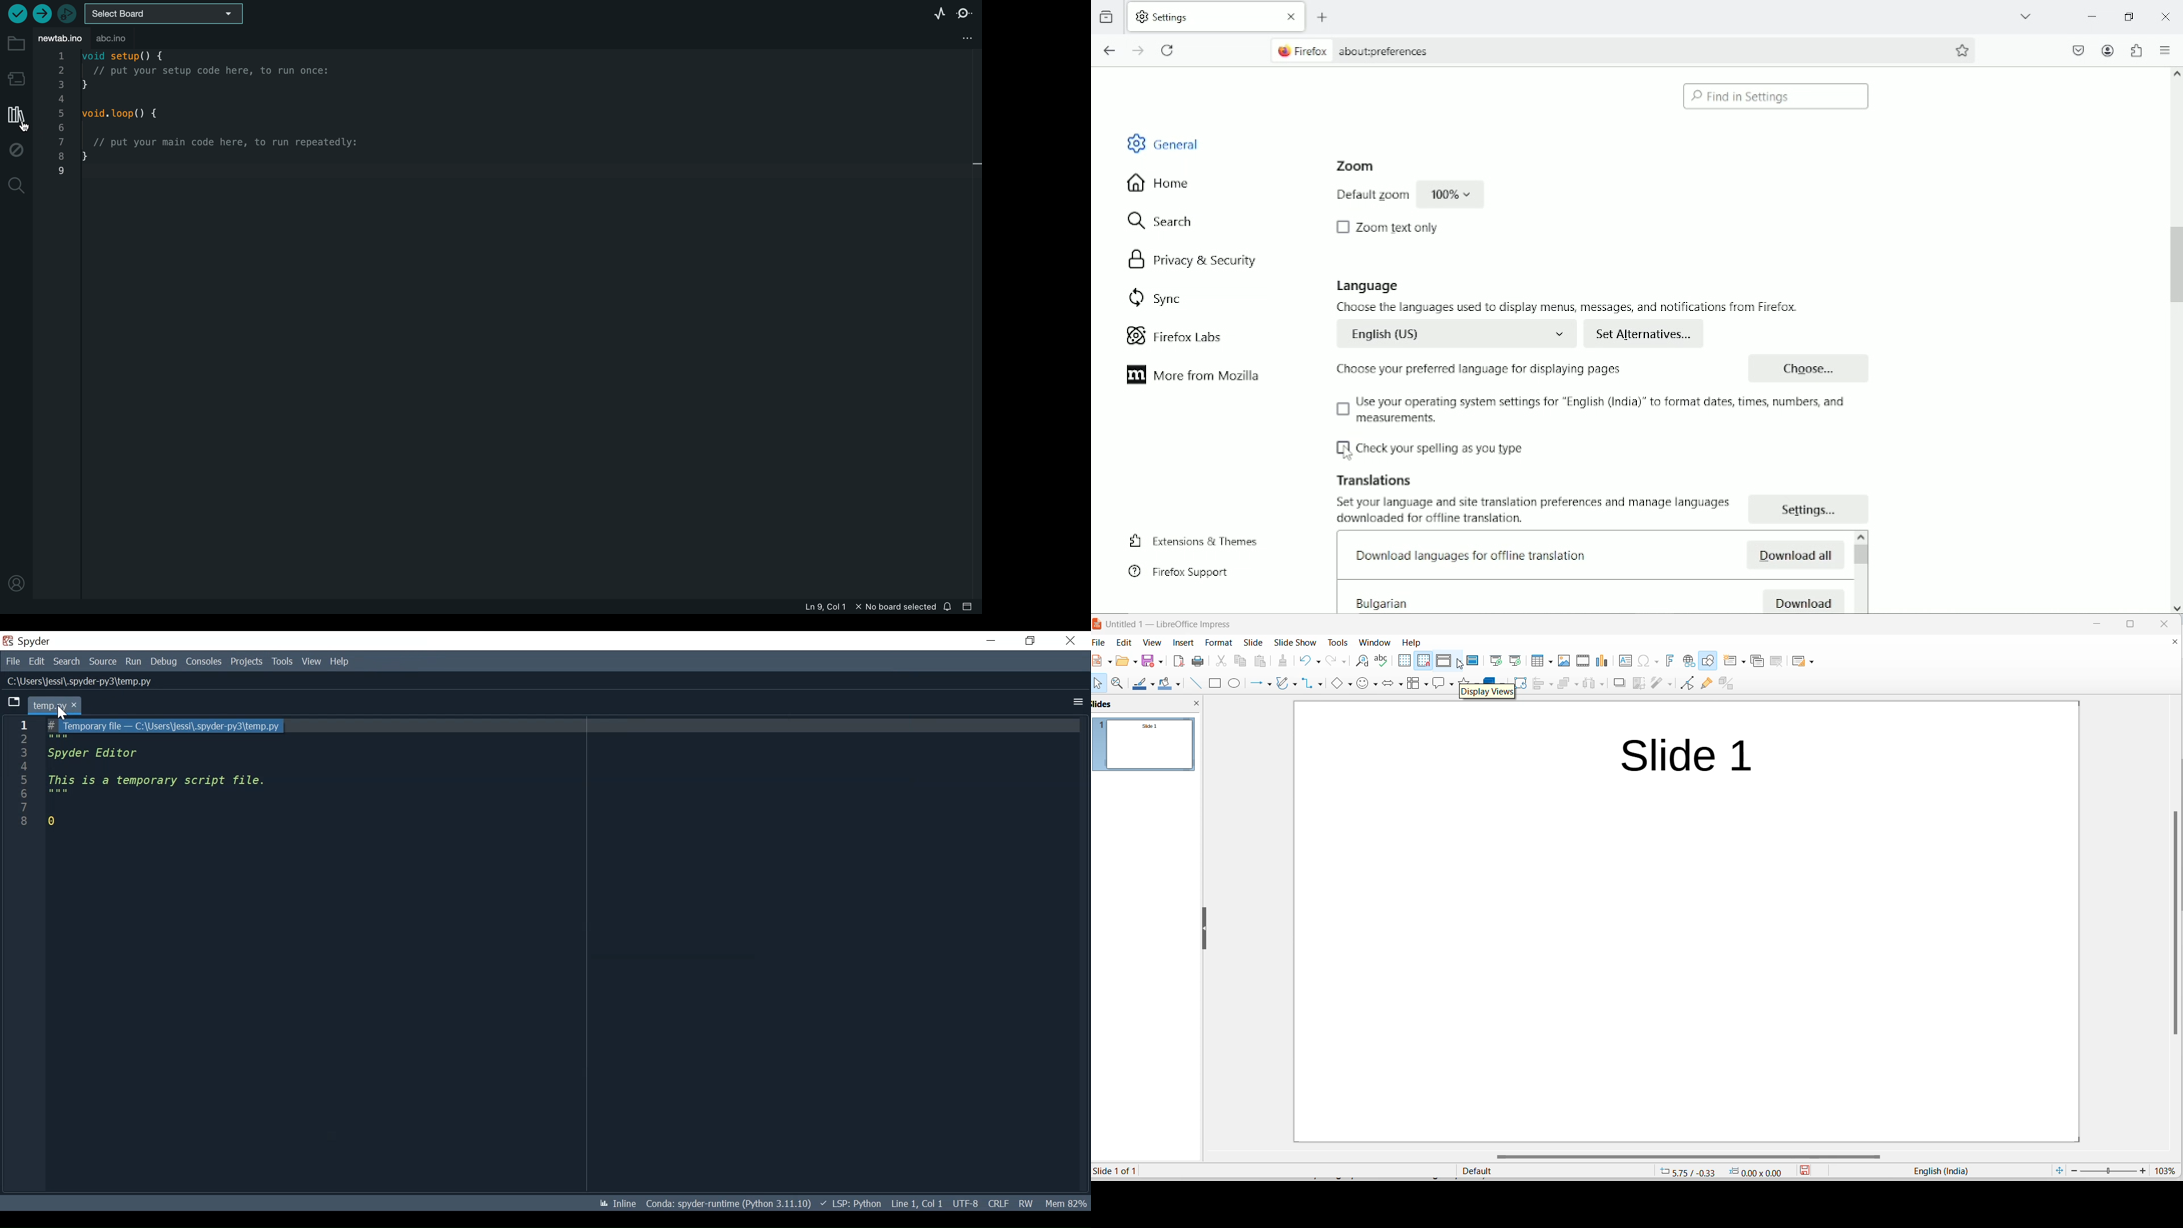  What do you see at coordinates (1139, 50) in the screenshot?
I see `Go forward` at bounding box center [1139, 50].